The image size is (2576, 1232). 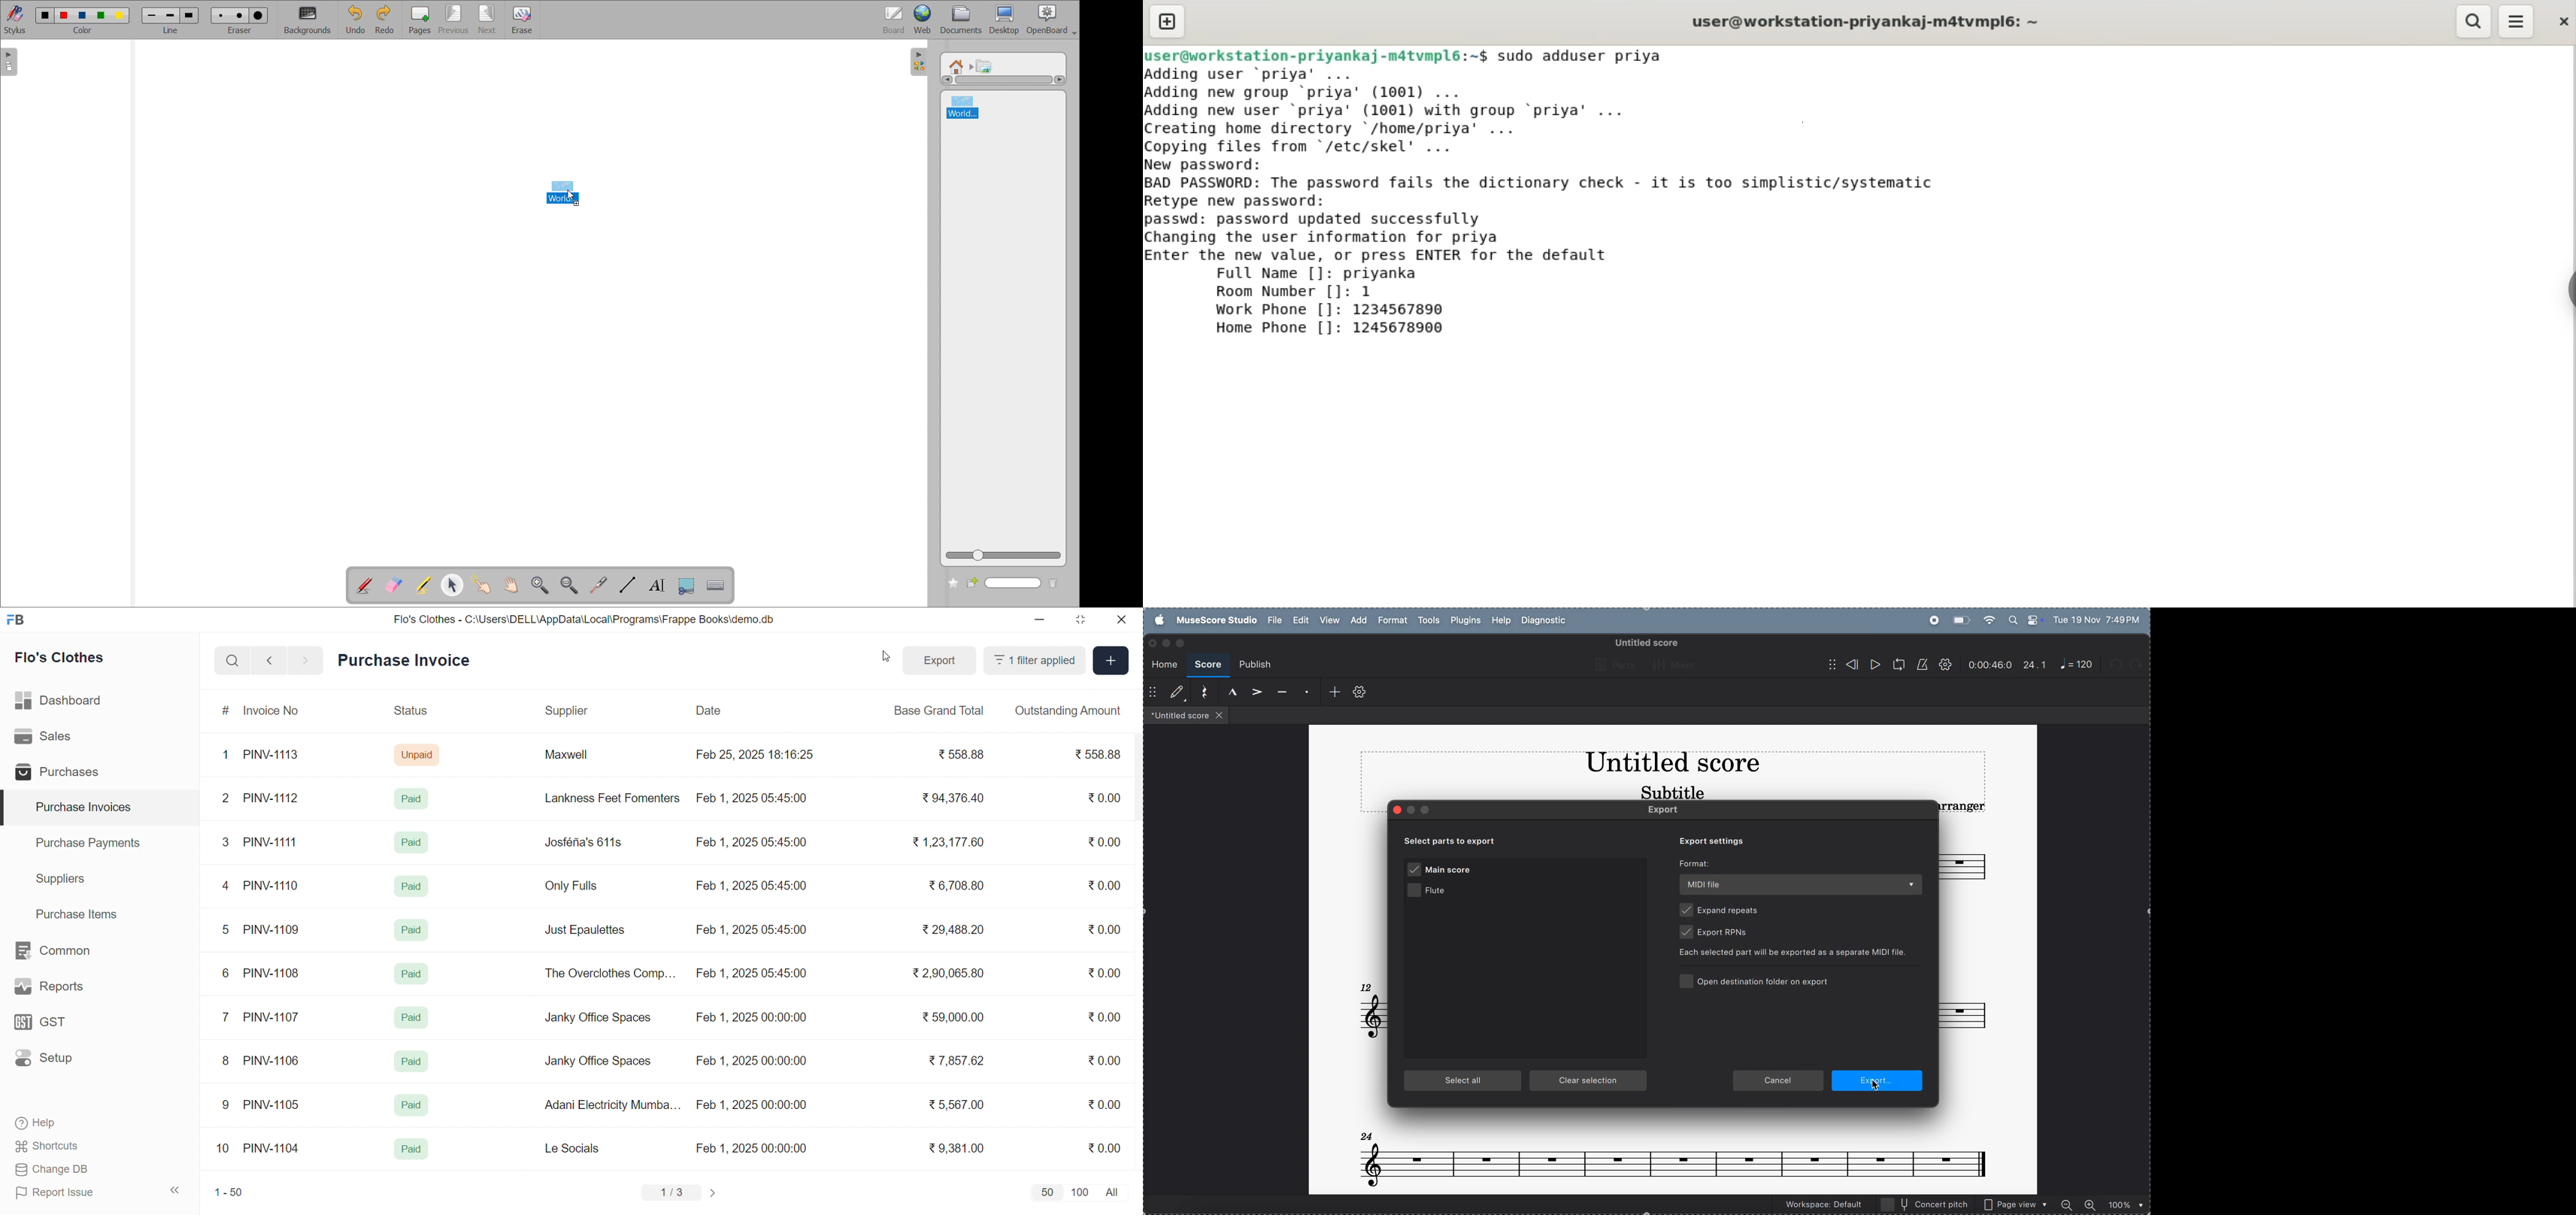 What do you see at coordinates (1041, 620) in the screenshot?
I see `minimize` at bounding box center [1041, 620].